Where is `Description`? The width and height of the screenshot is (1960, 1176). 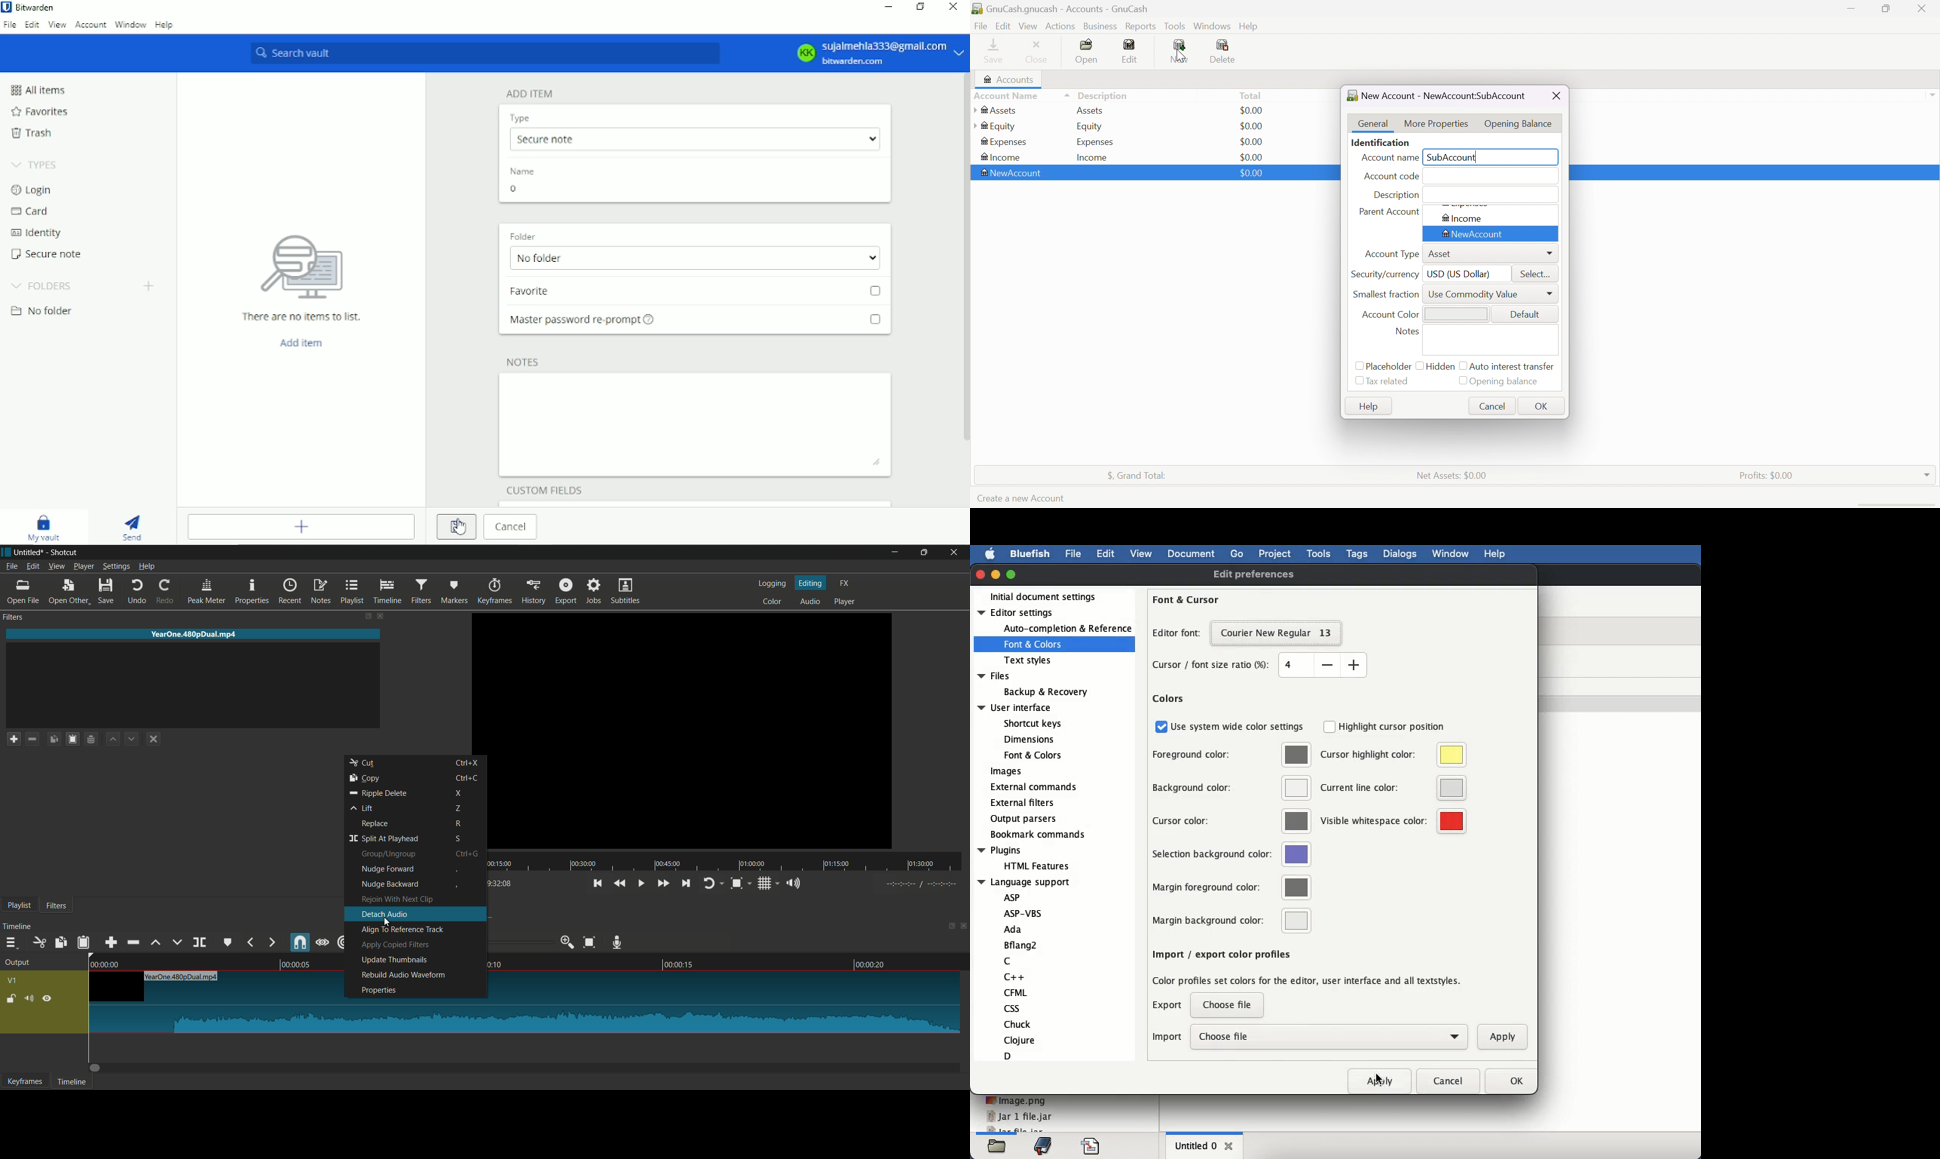
Description is located at coordinates (1106, 95).